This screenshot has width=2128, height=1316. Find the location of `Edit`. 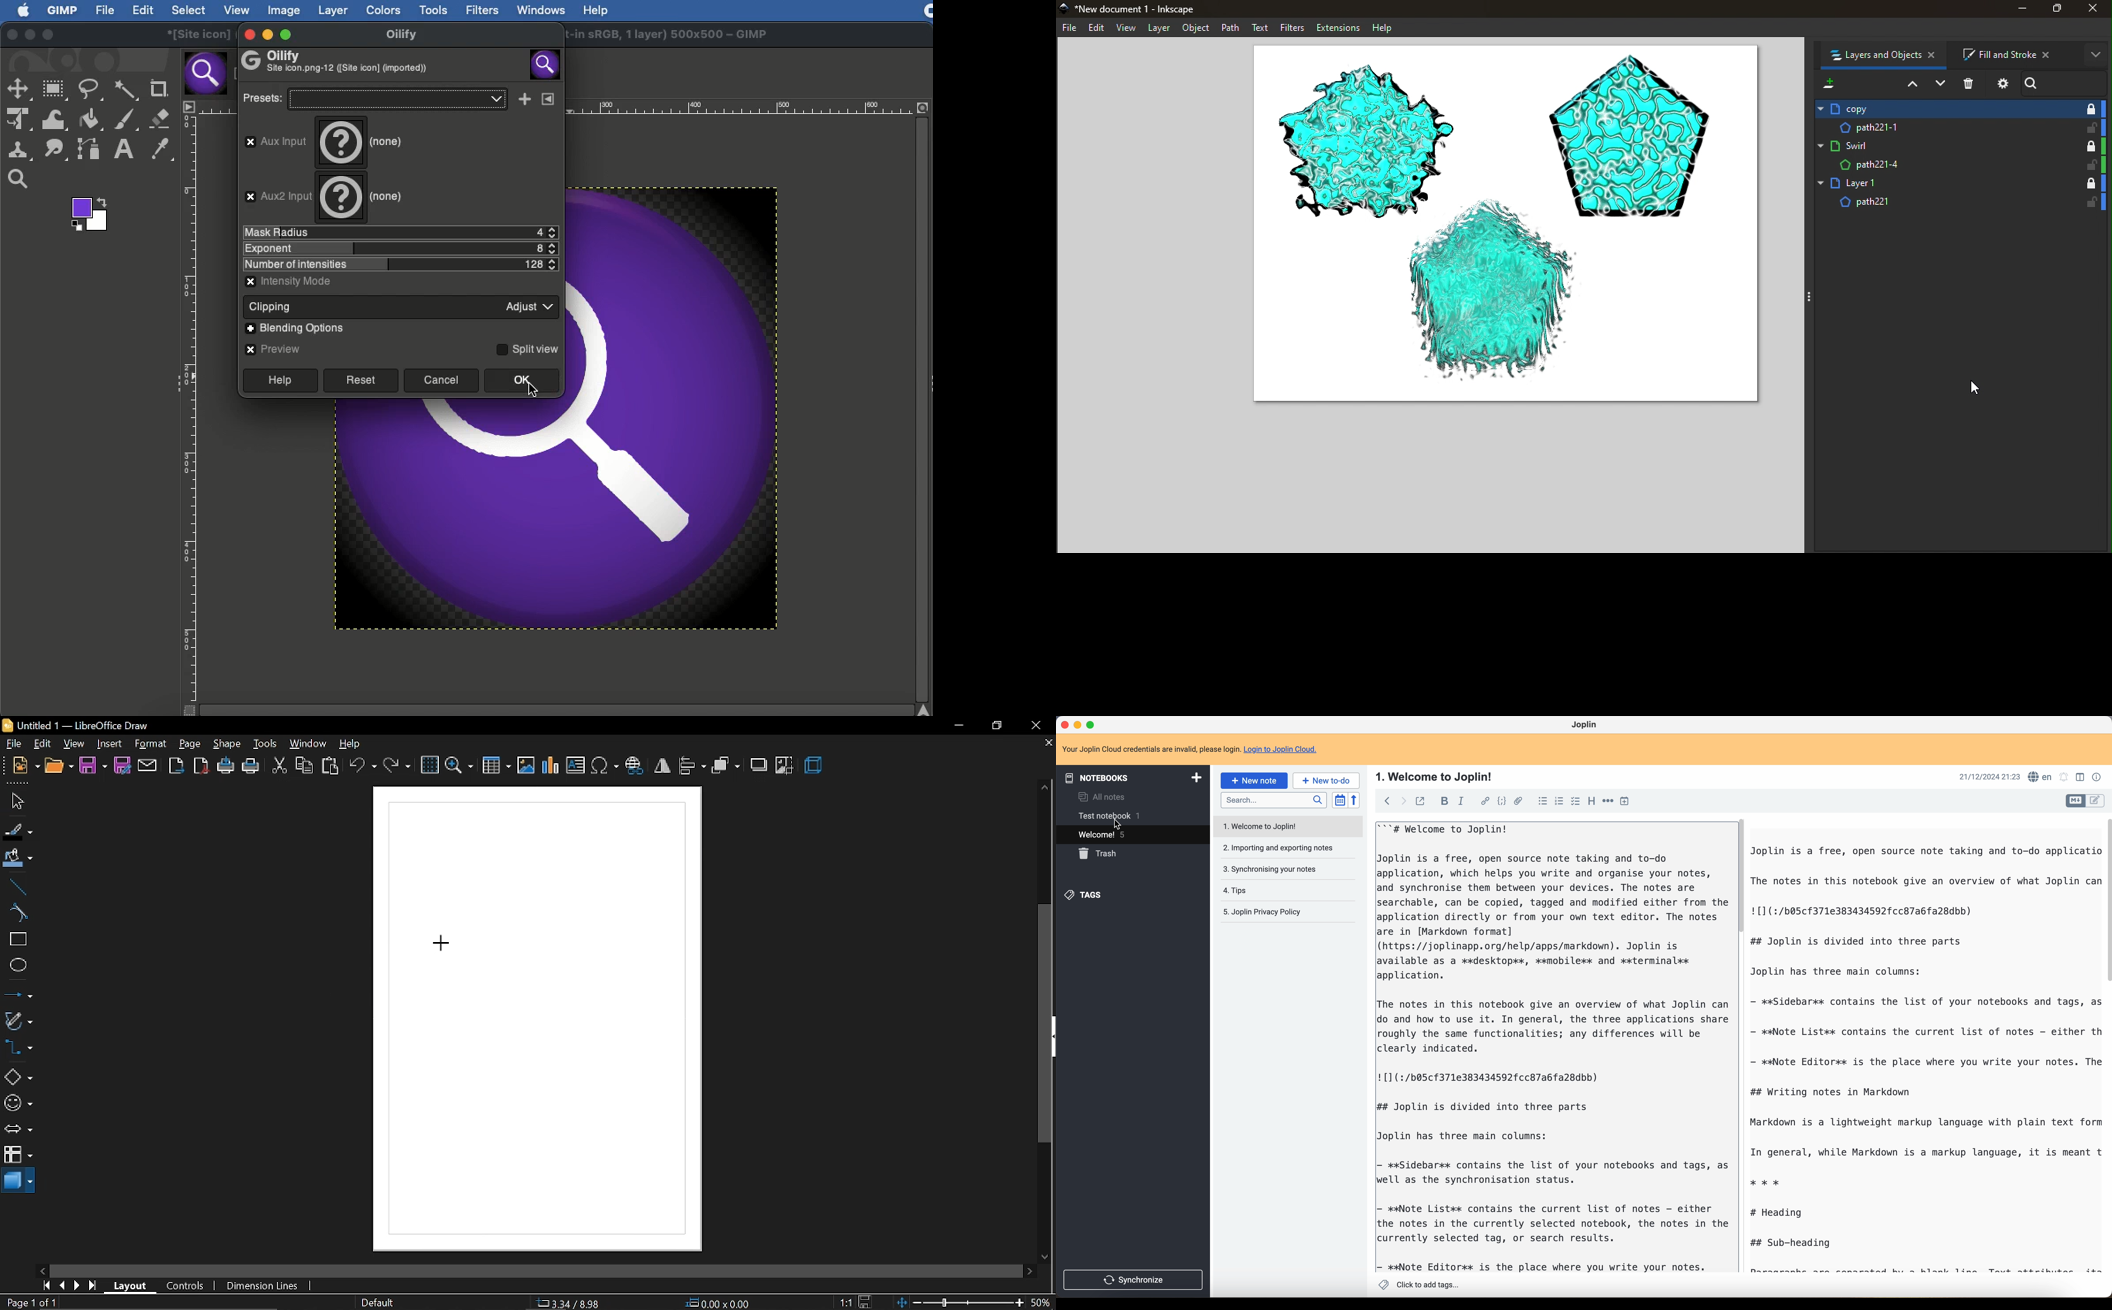

Edit is located at coordinates (1099, 29).